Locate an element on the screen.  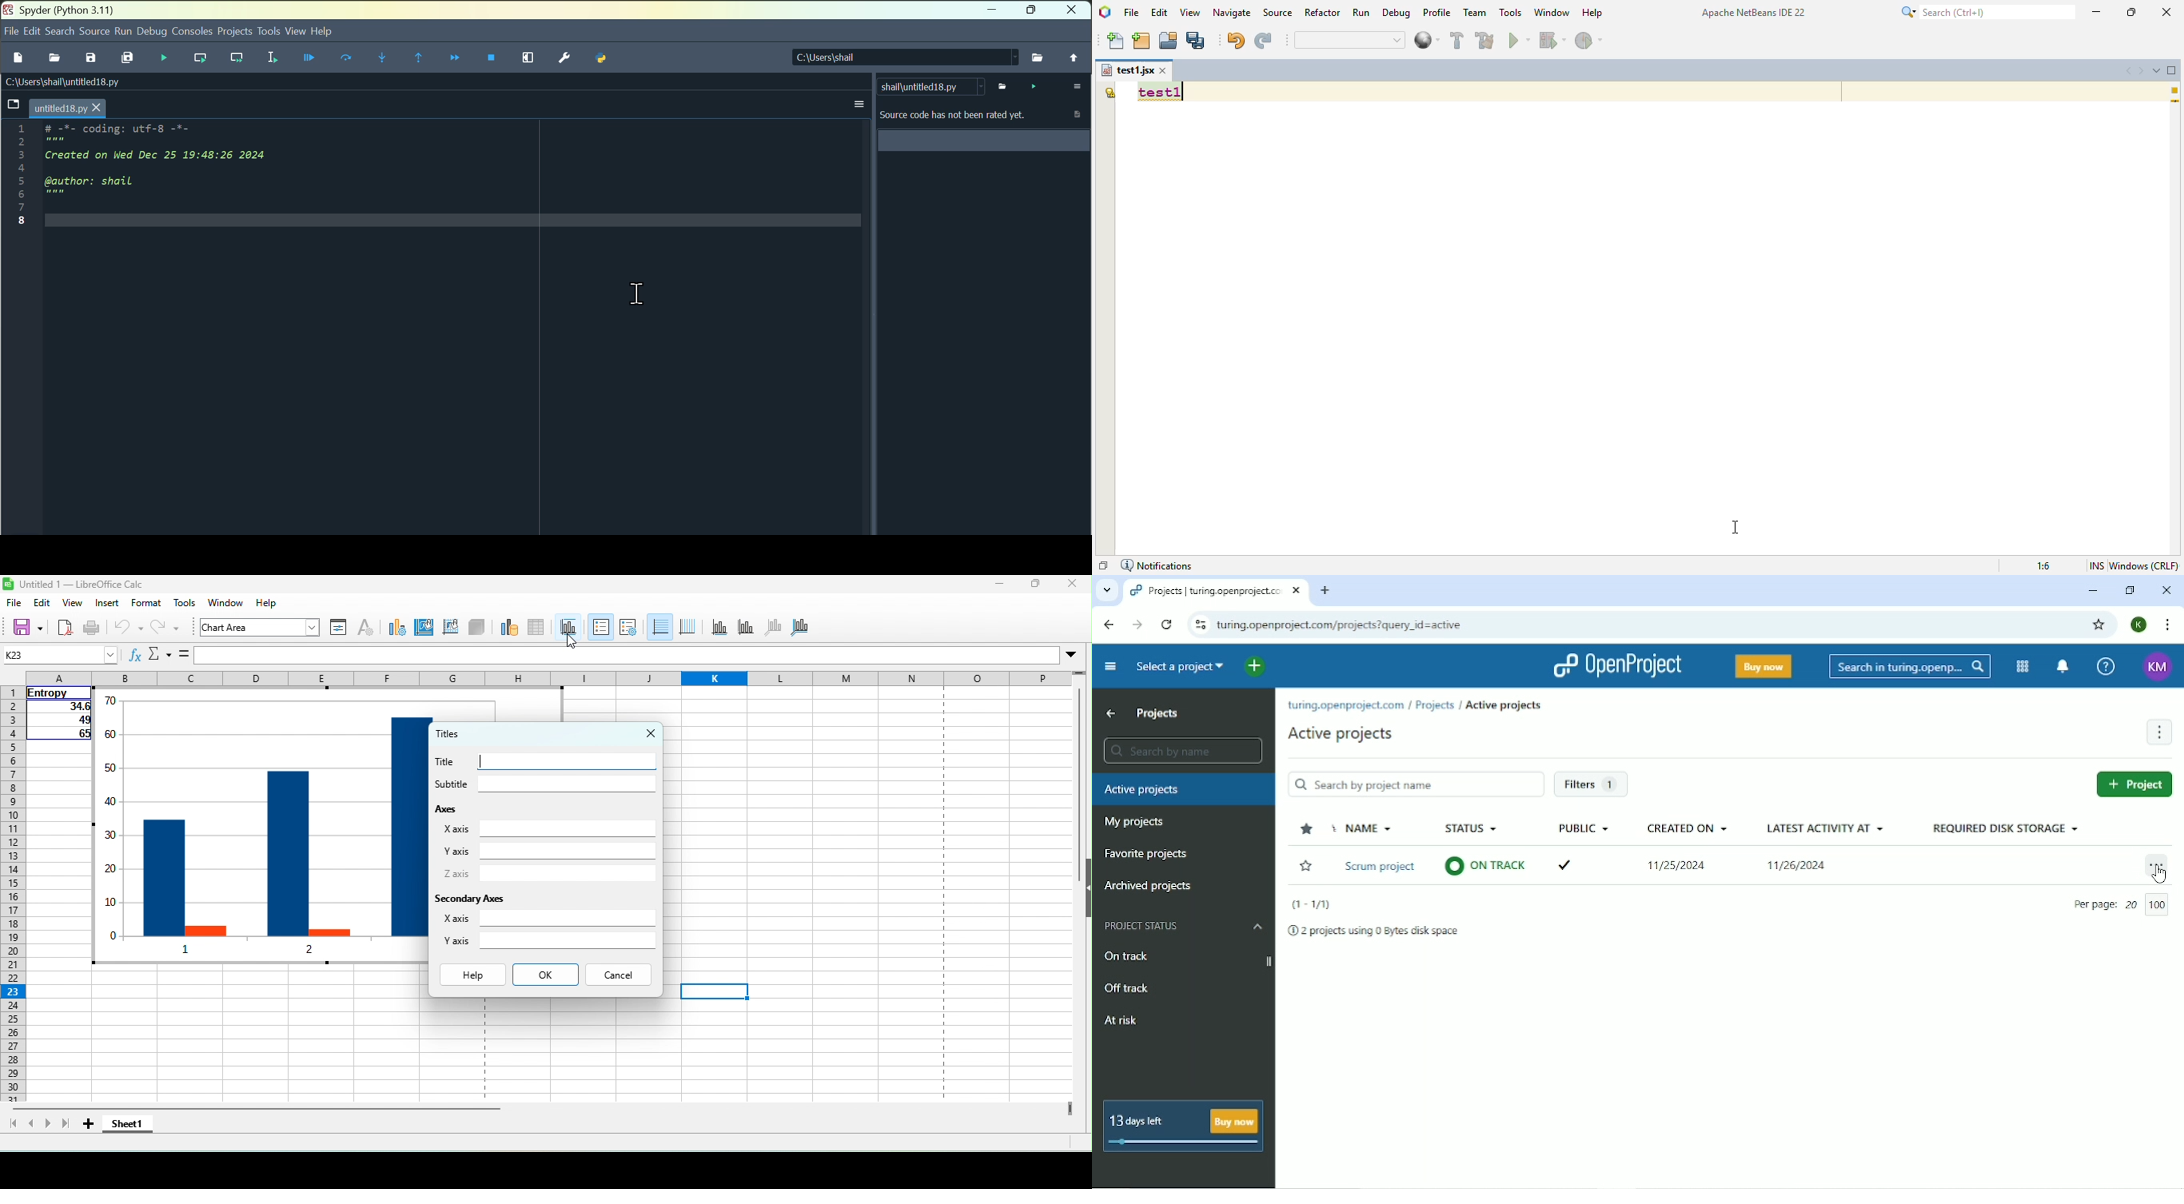
Spyder (Python 3.11) is located at coordinates (57, 9).